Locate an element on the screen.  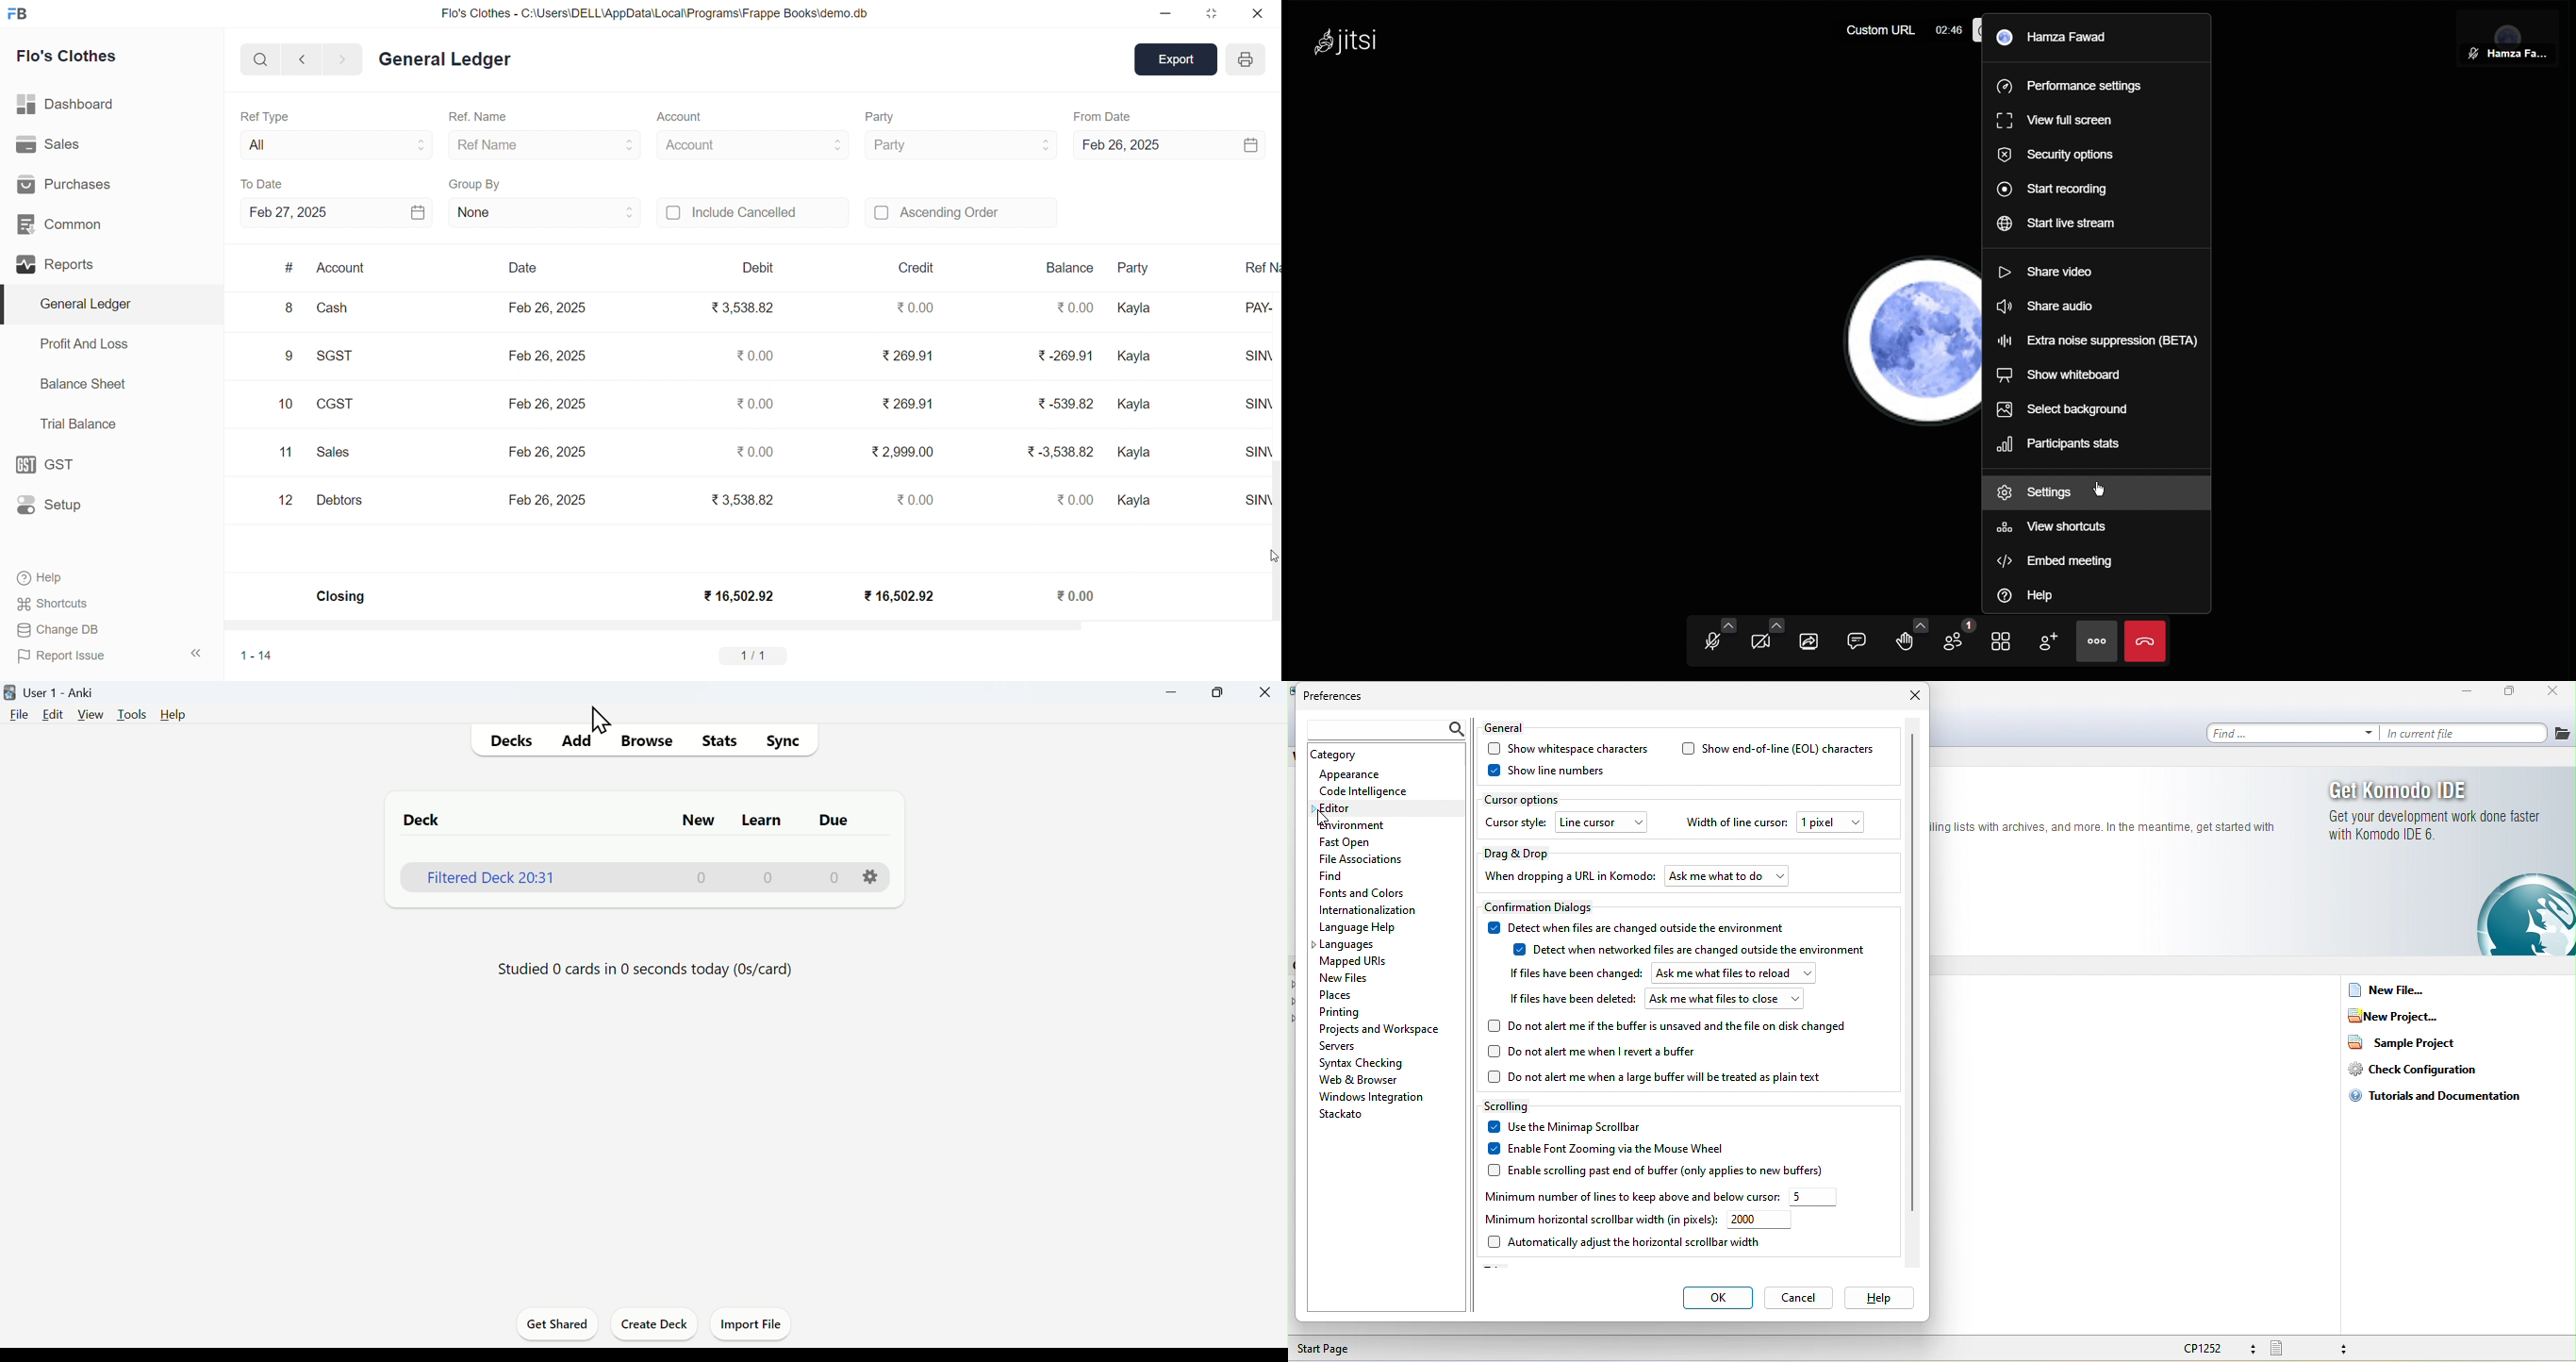
SINV- is located at coordinates (1257, 409).